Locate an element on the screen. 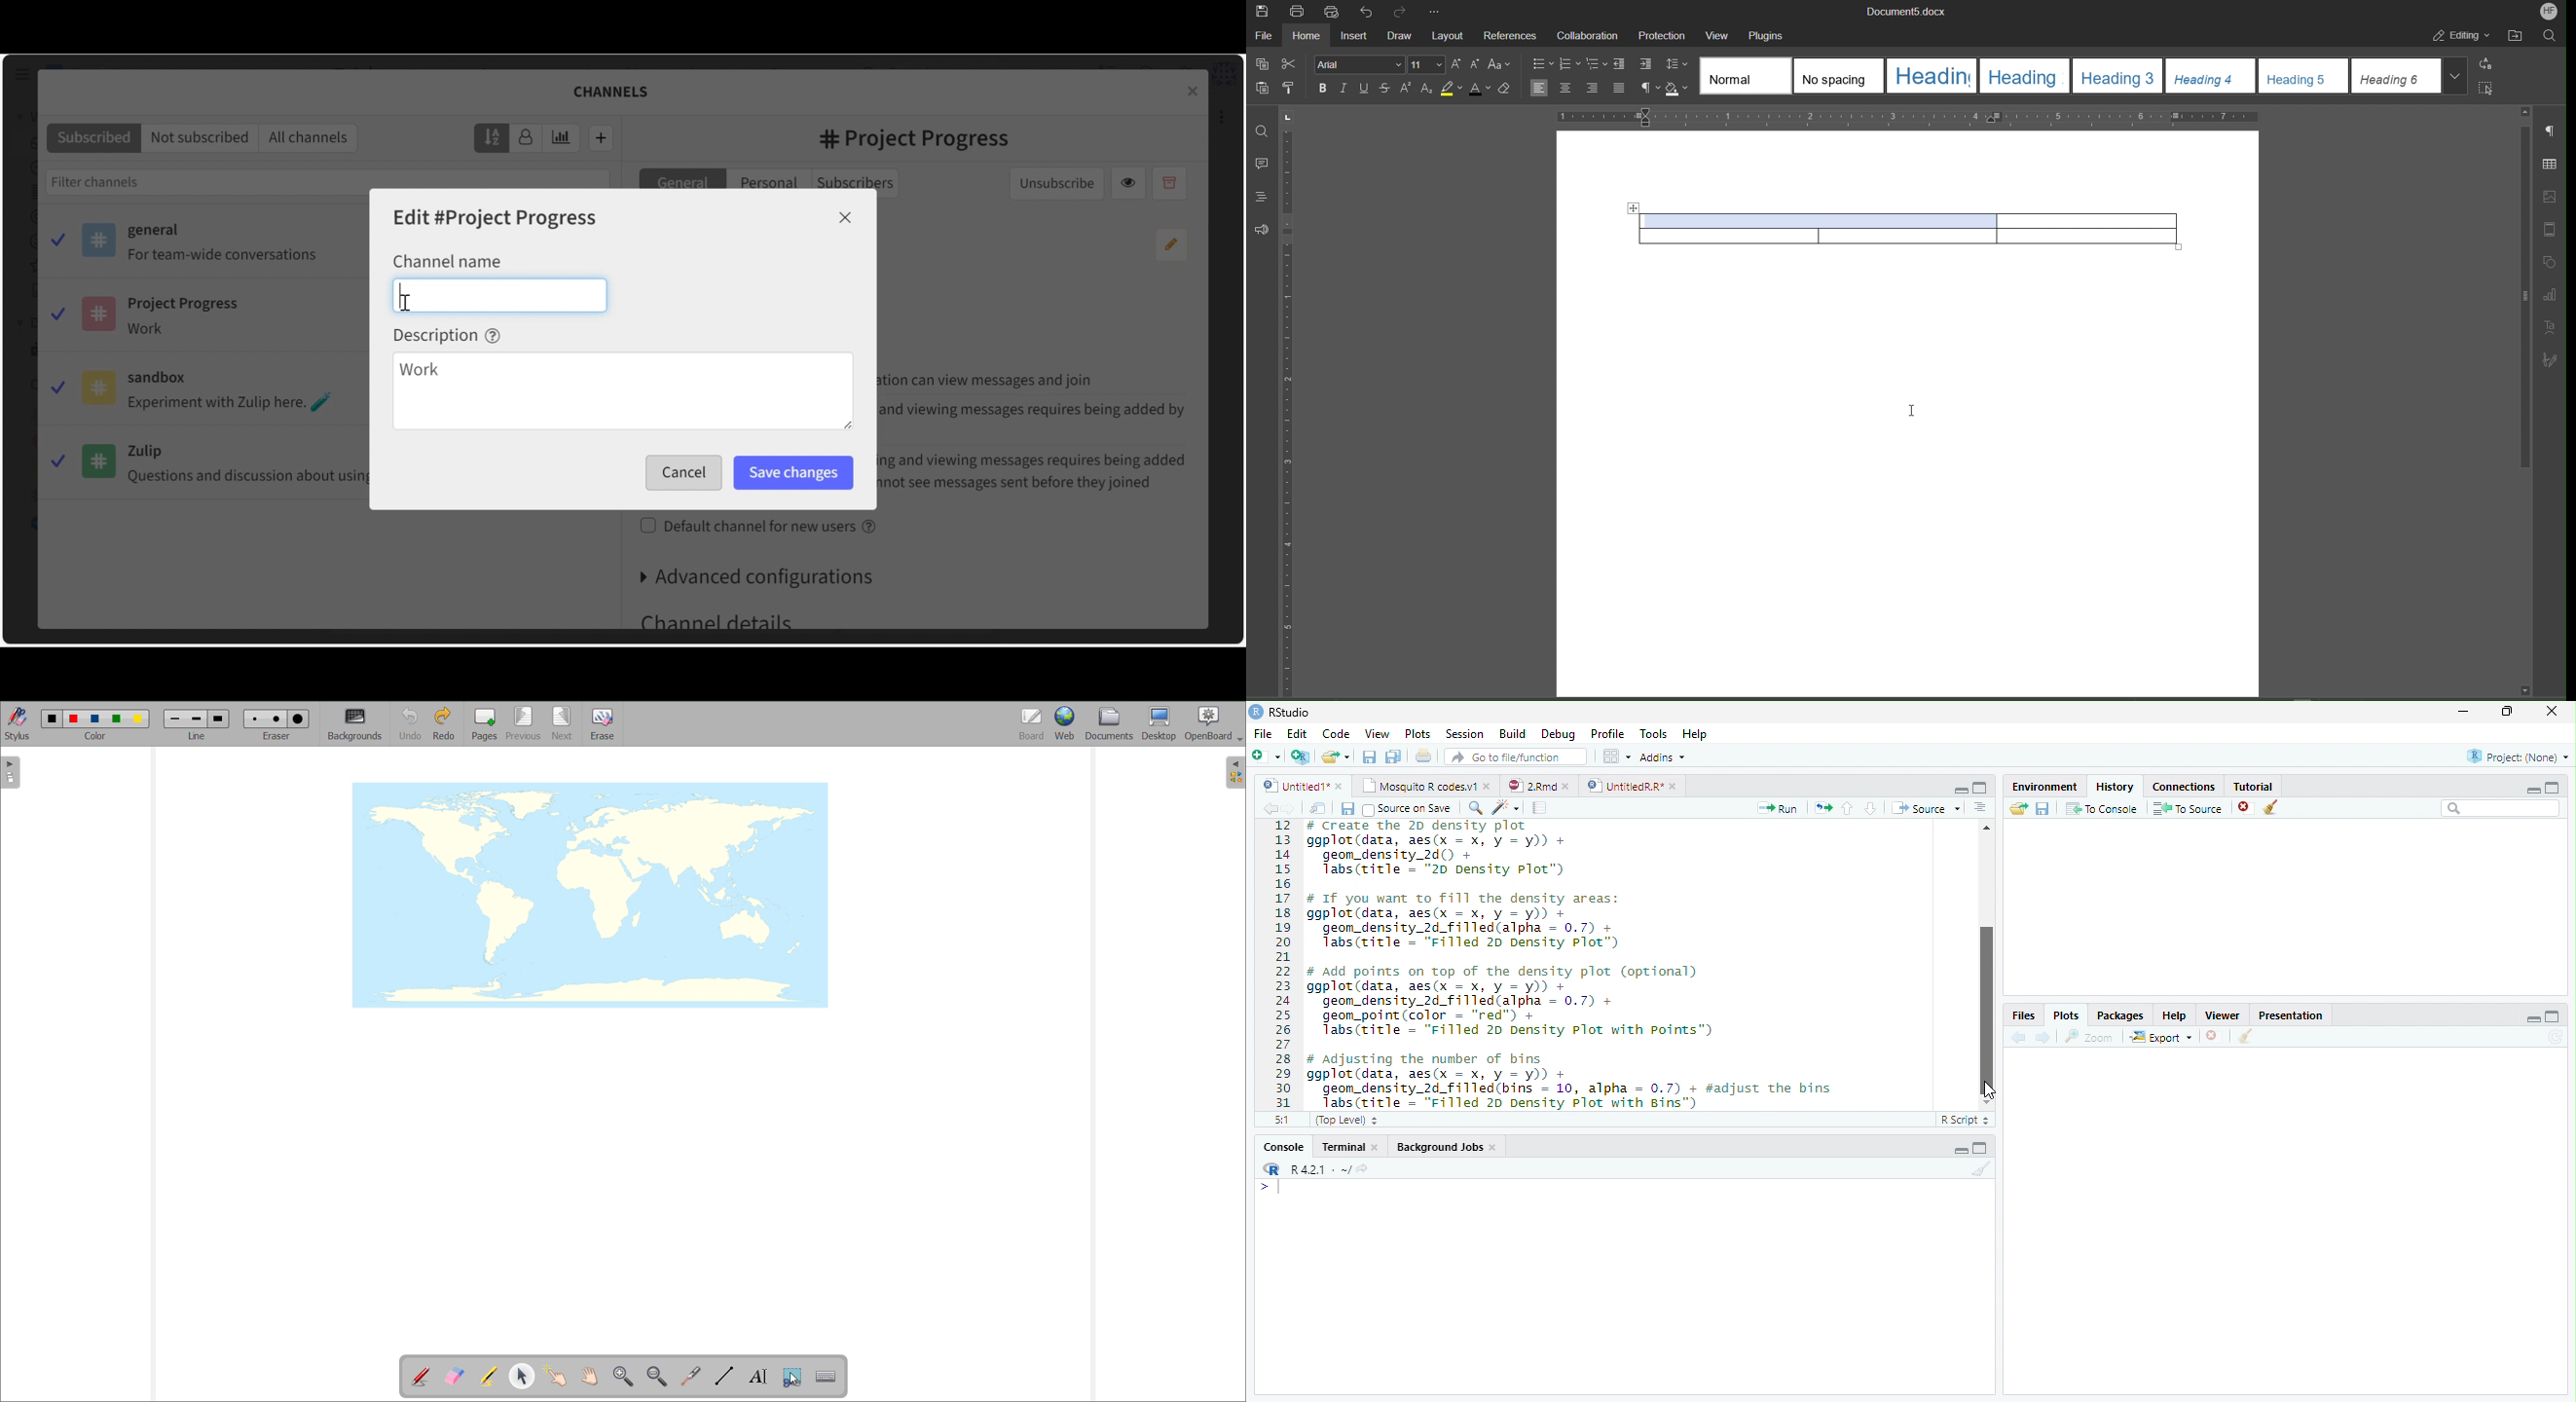  maximize is located at coordinates (1982, 1148).